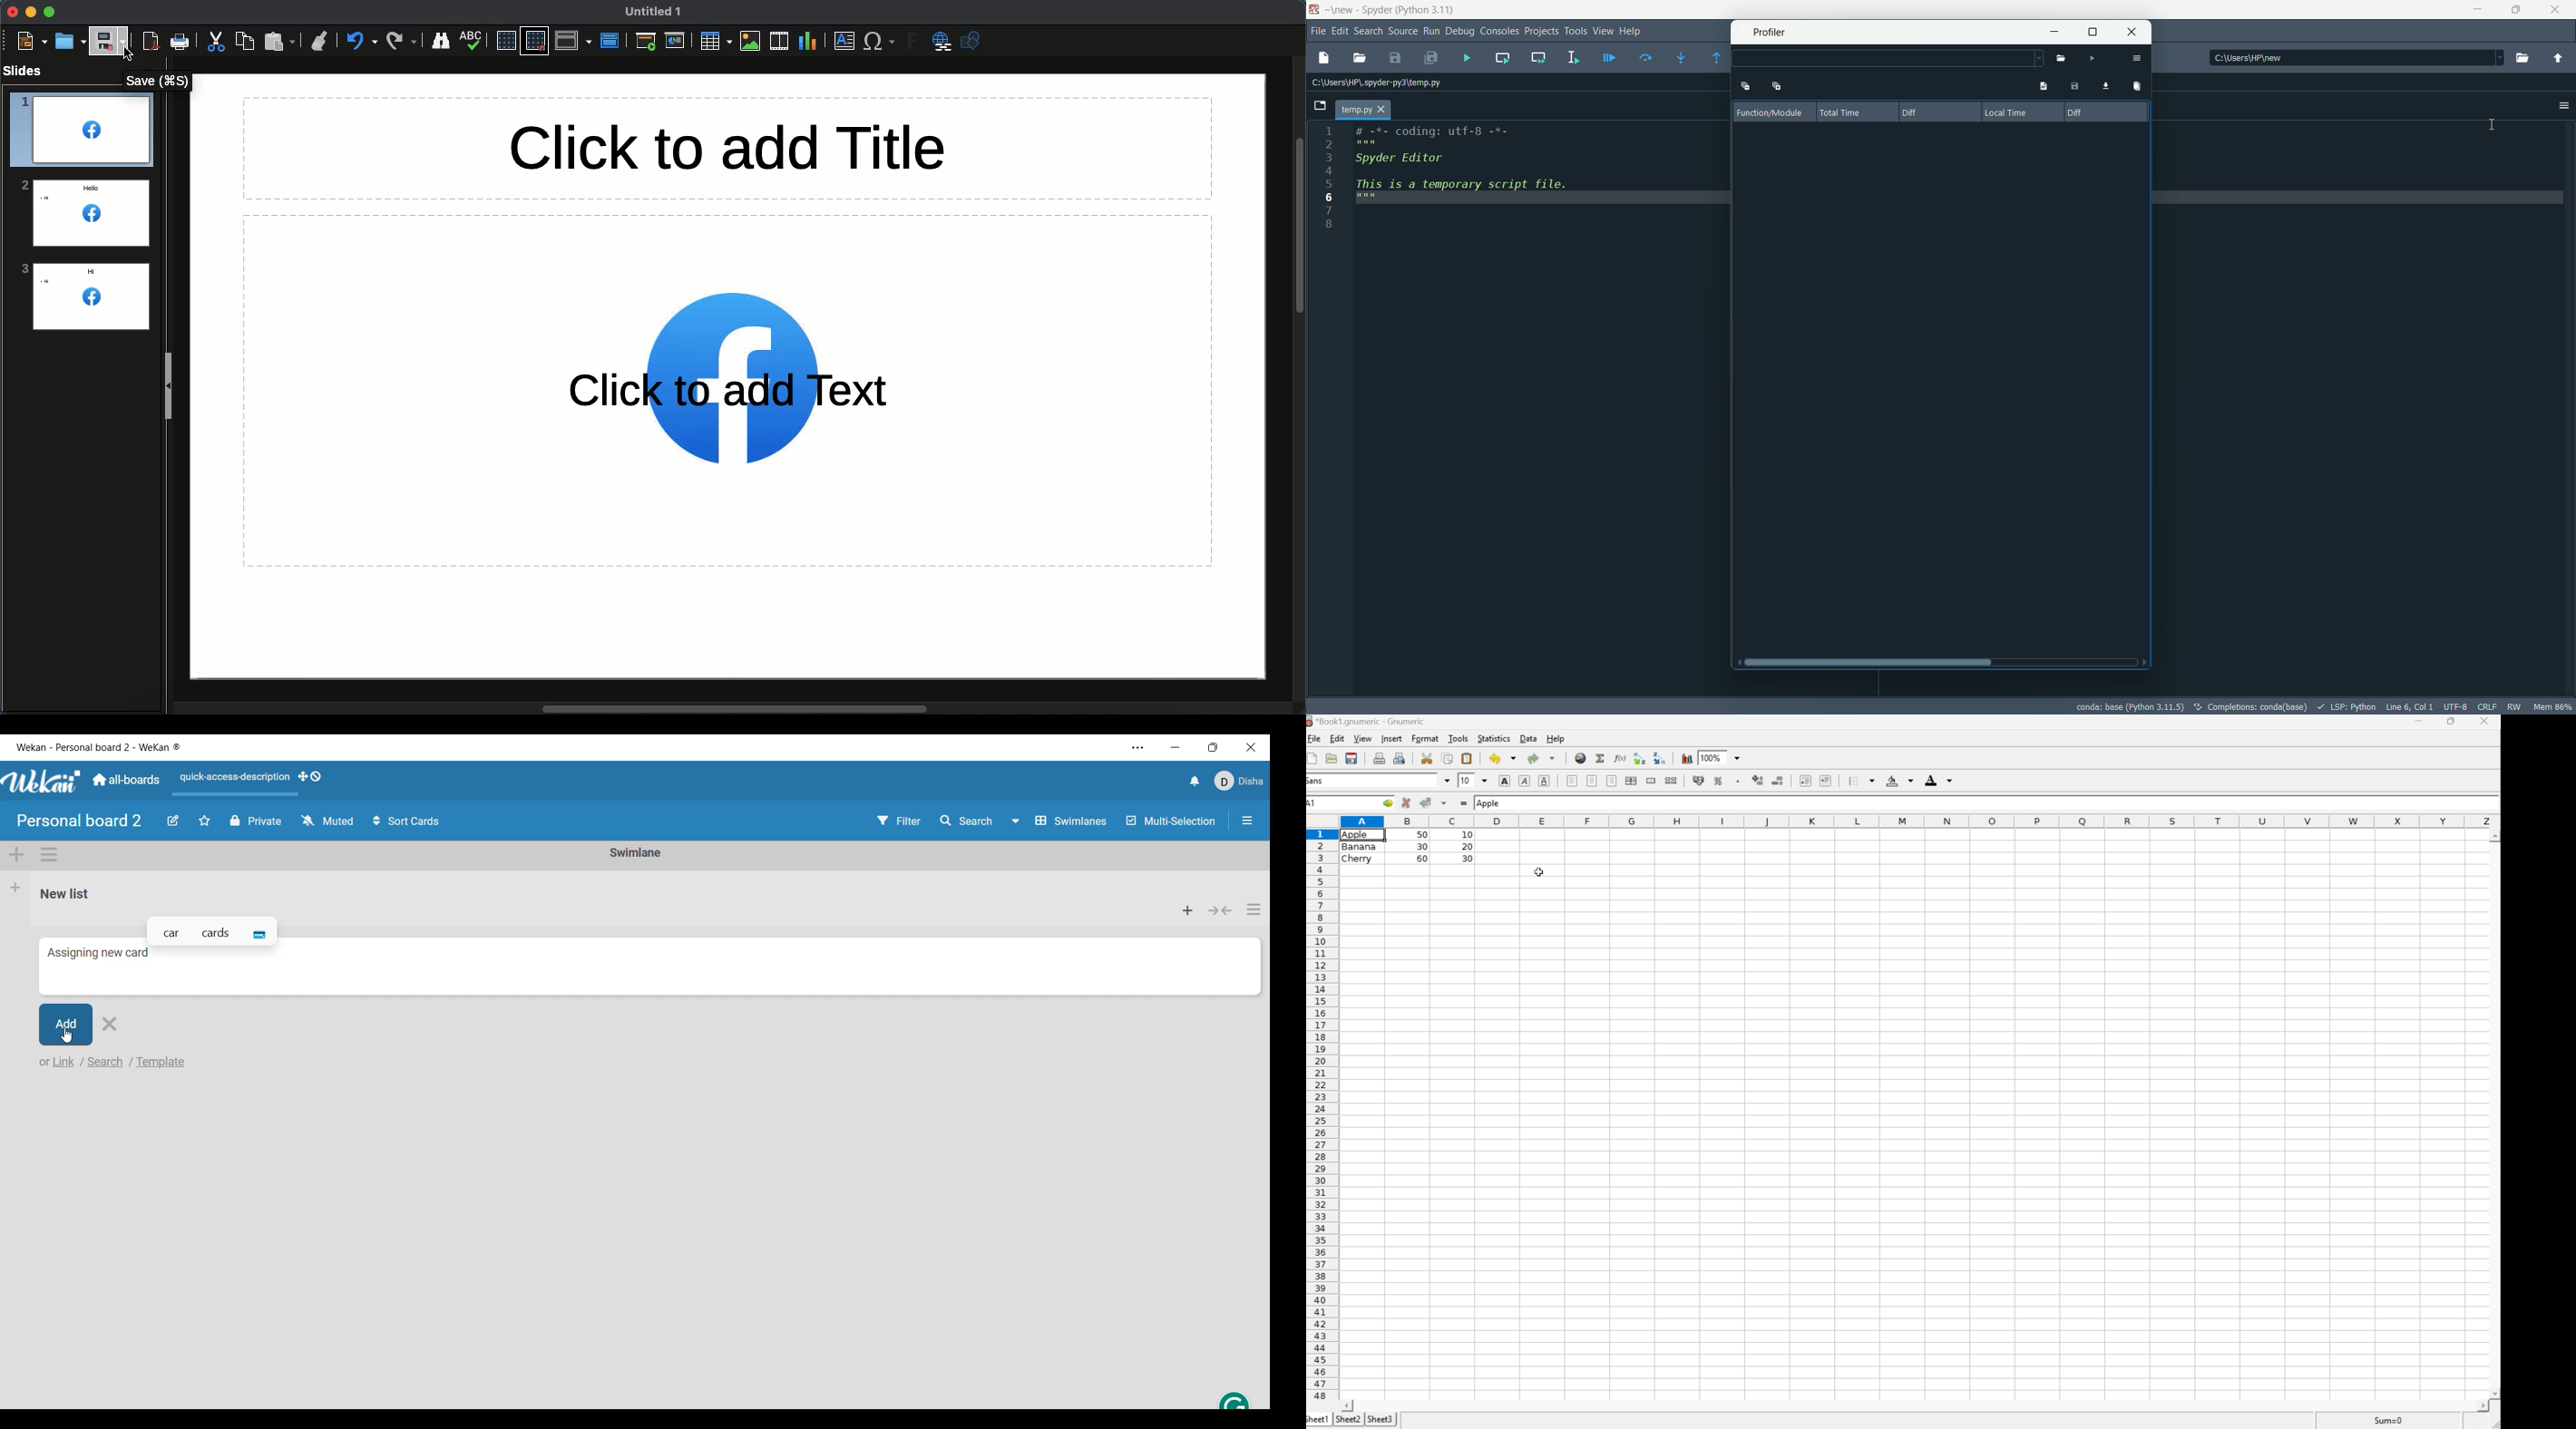  Describe the element at coordinates (1745, 87) in the screenshot. I see `collapse one level up` at that location.